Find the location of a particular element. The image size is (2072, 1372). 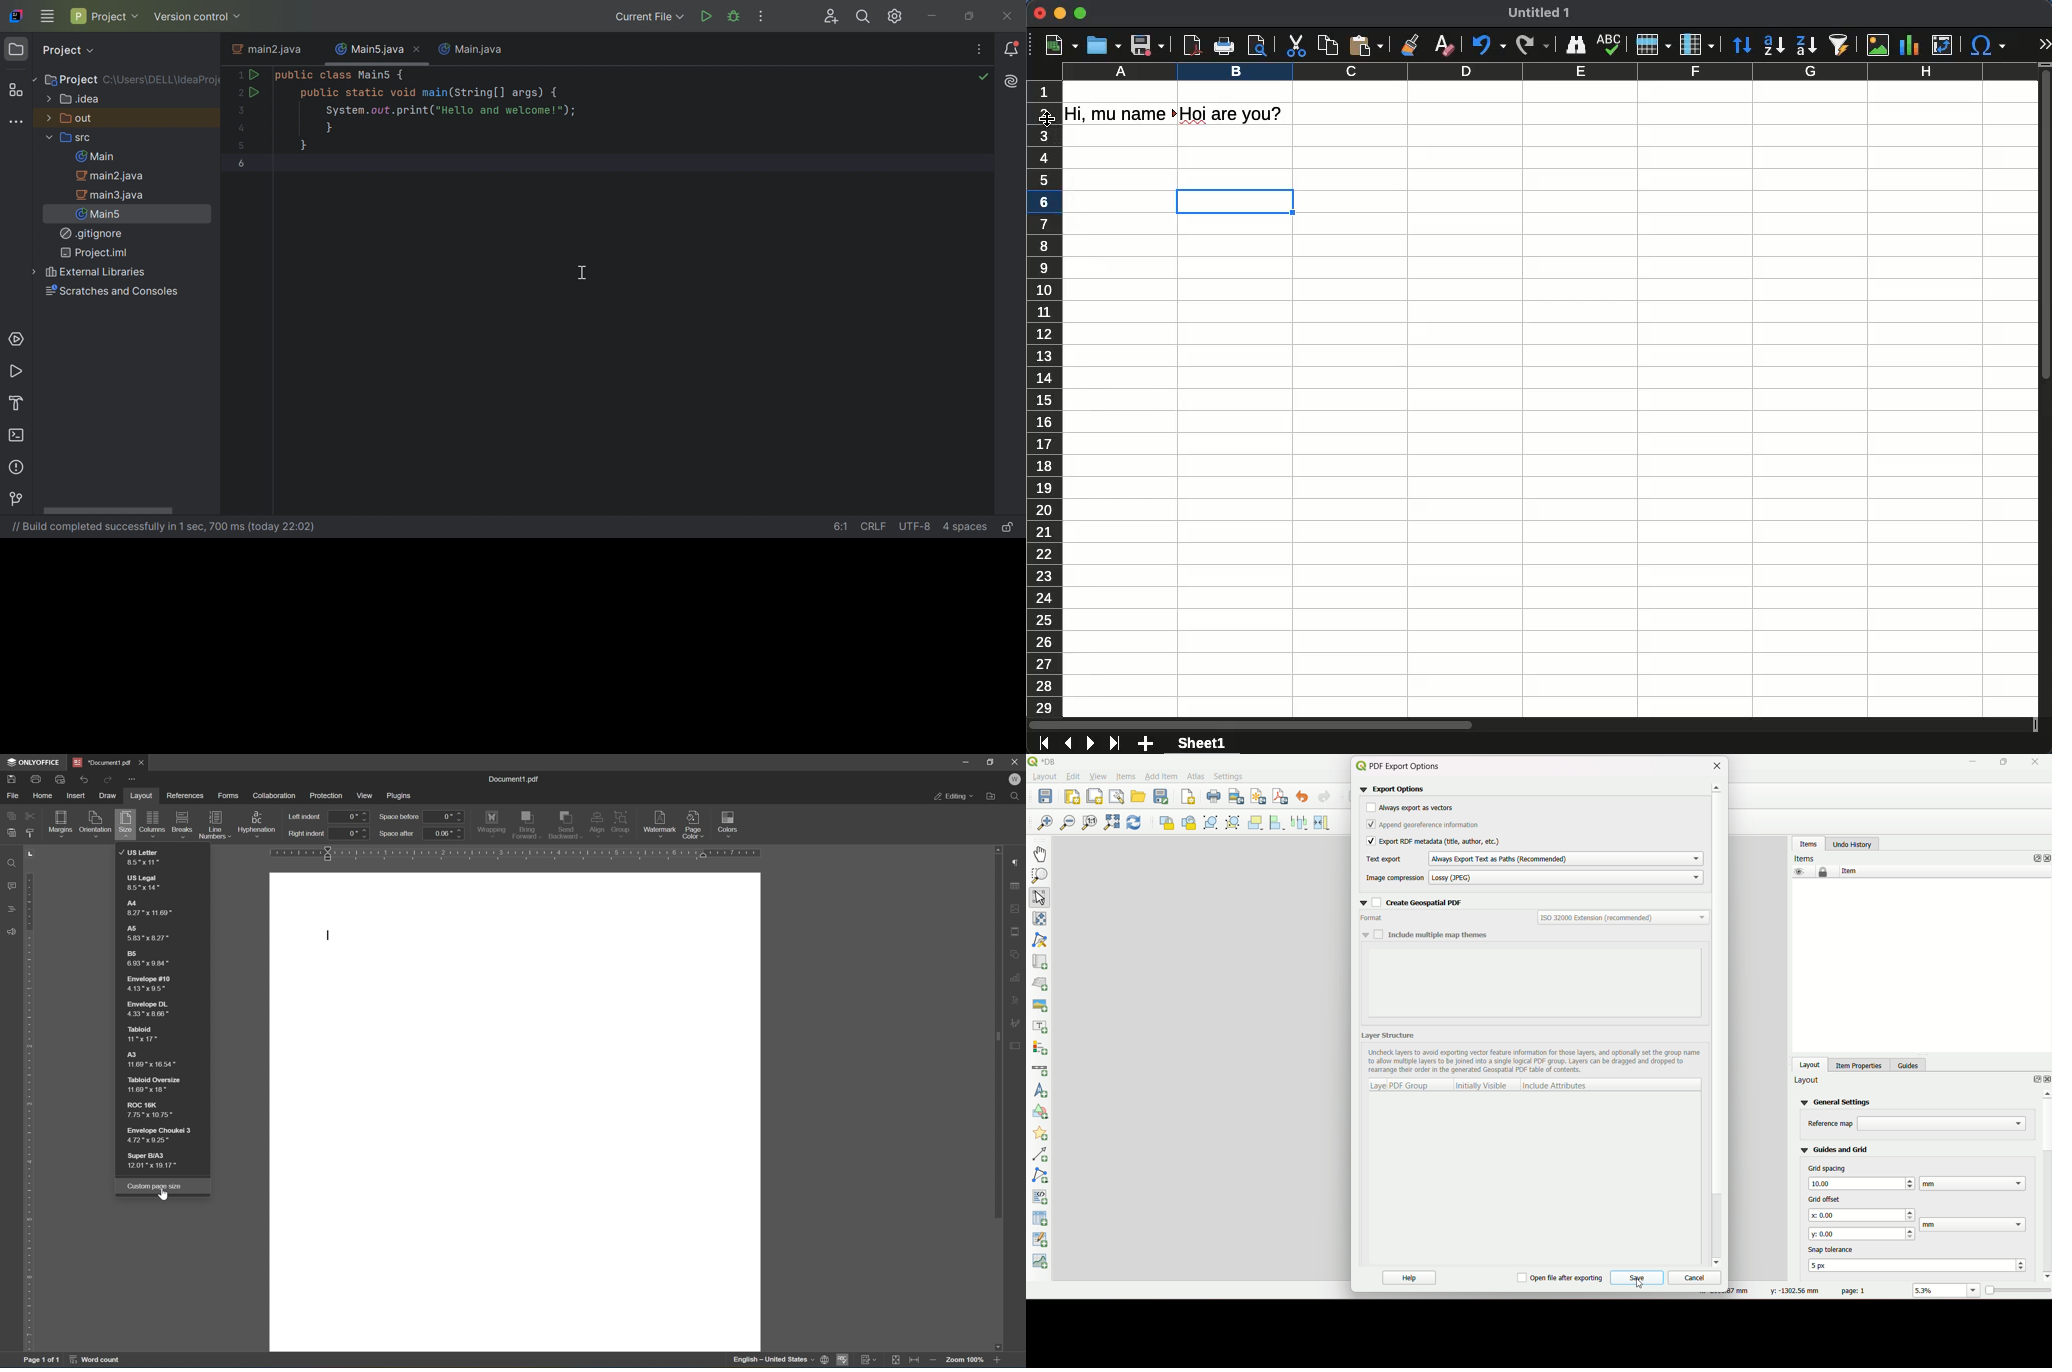

close is located at coordinates (2035, 762).